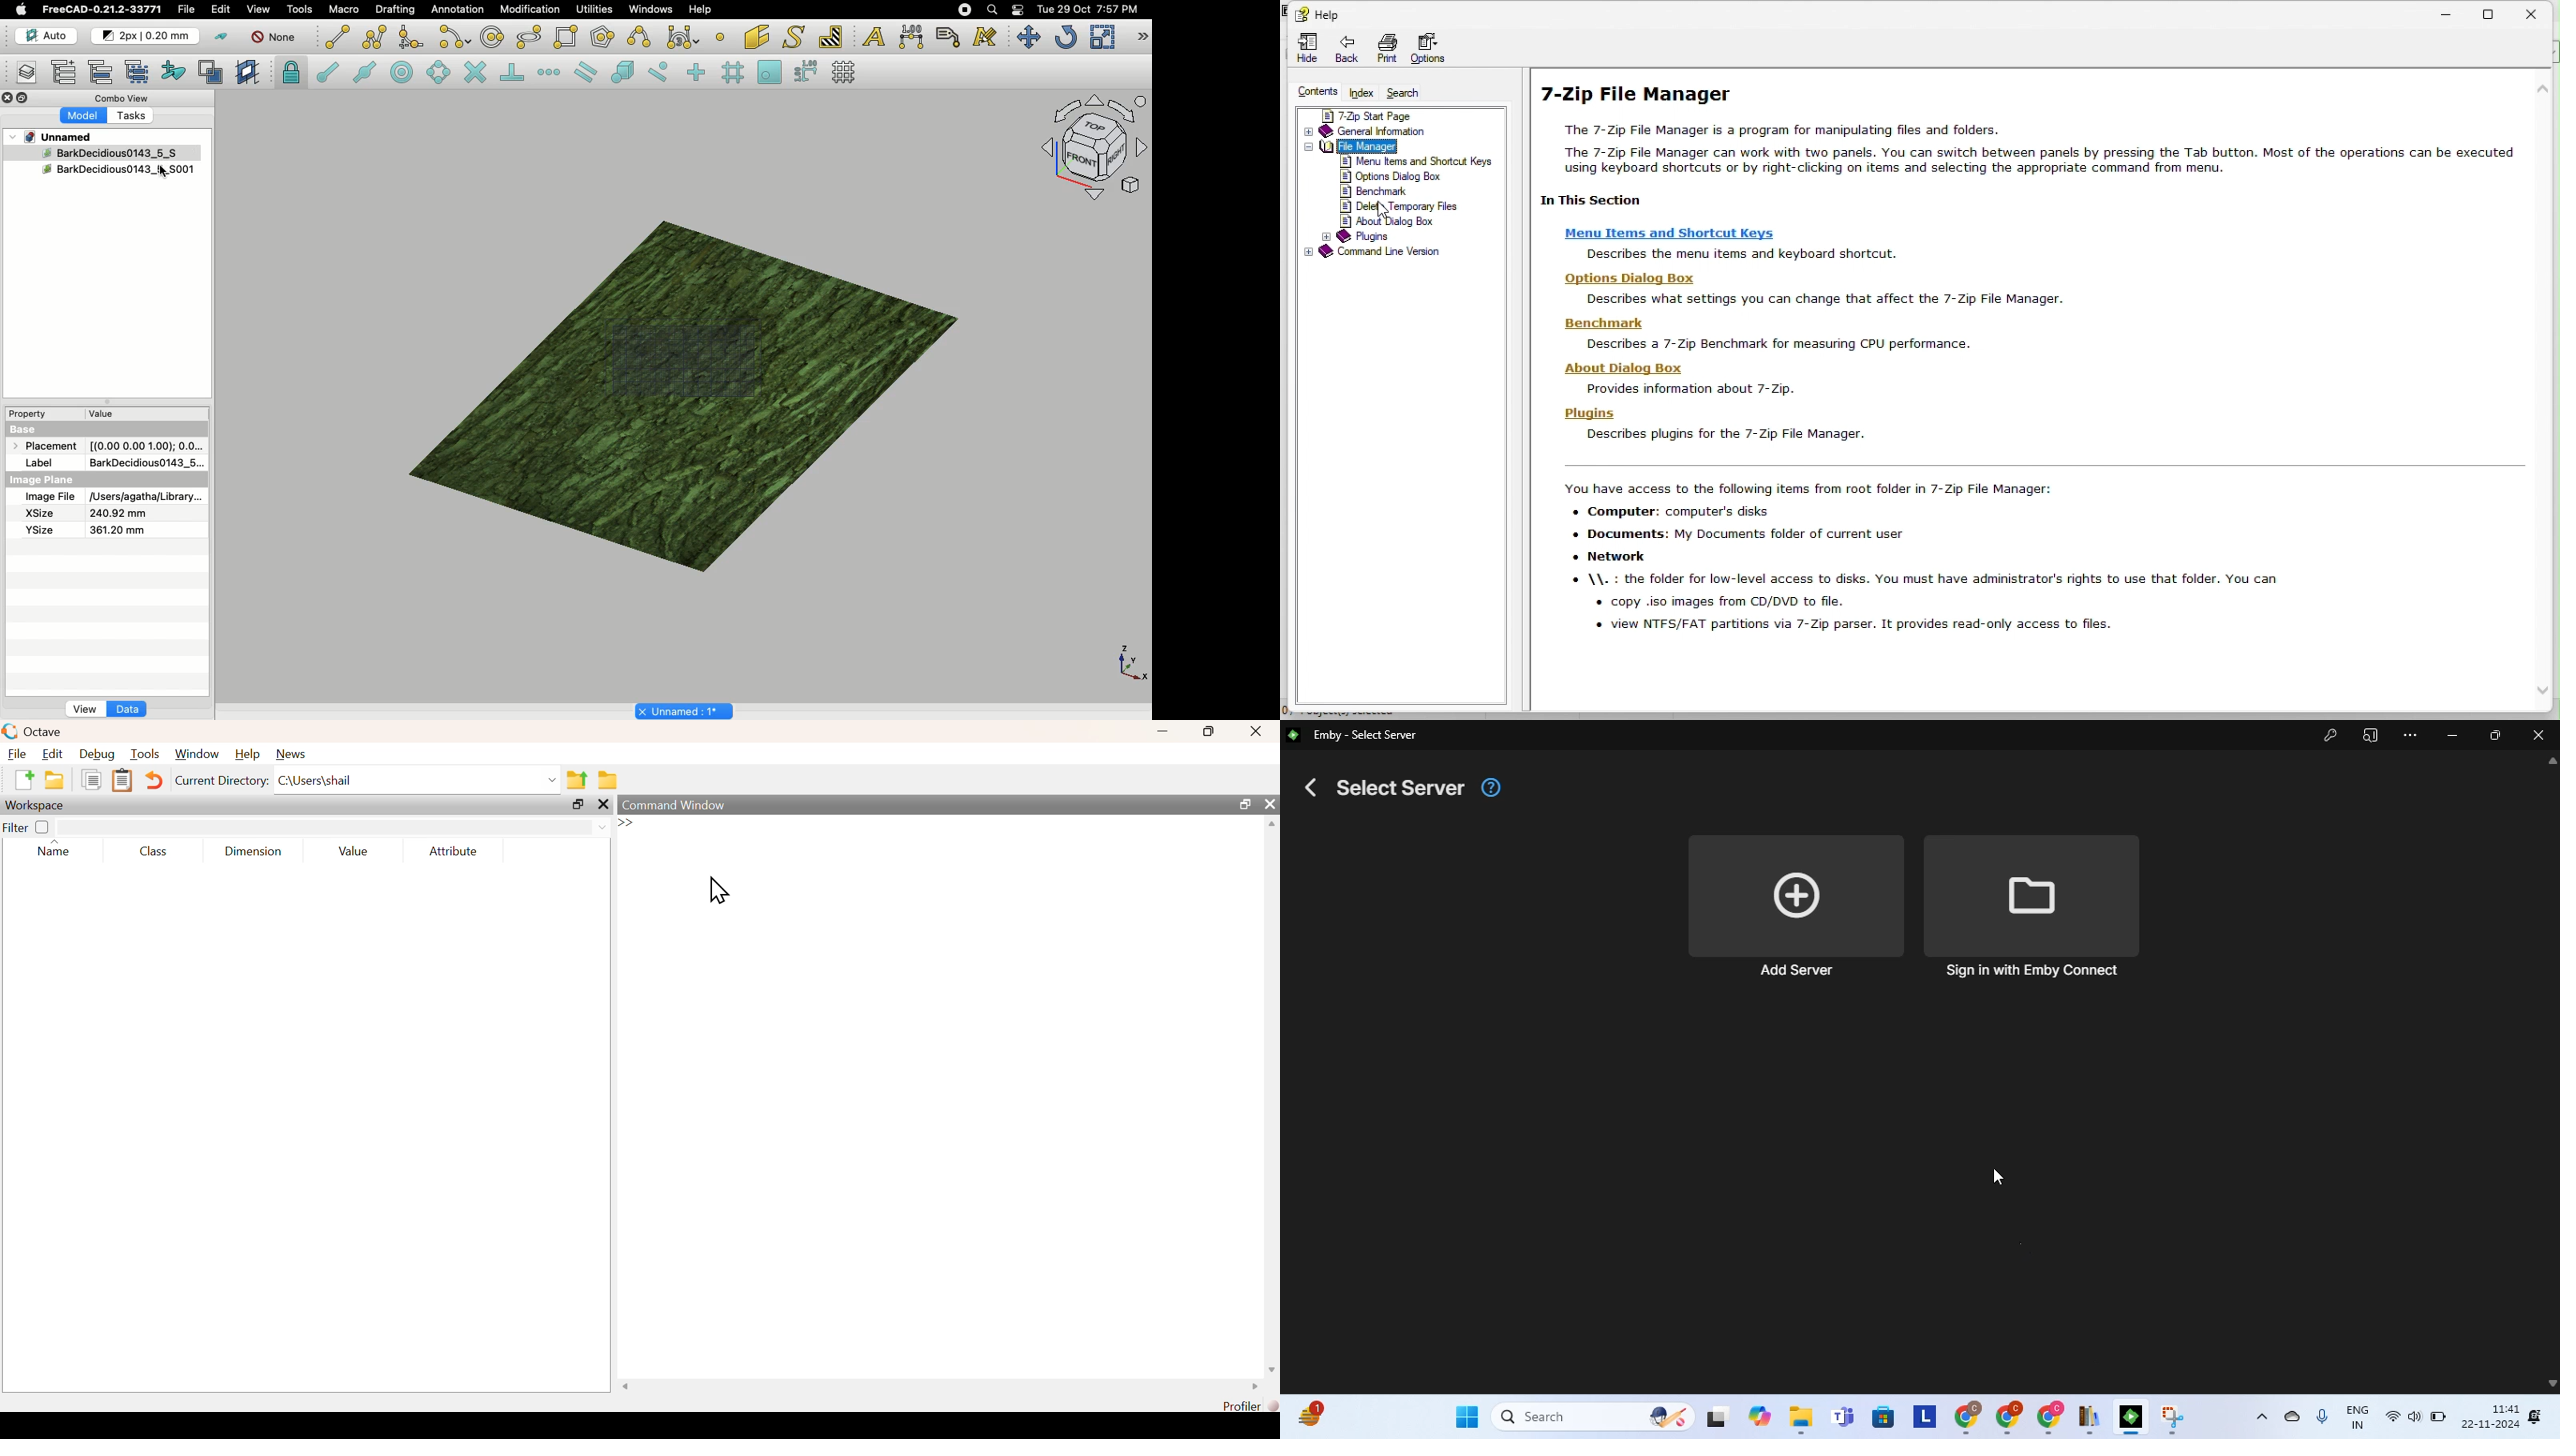  Describe the element at coordinates (685, 37) in the screenshot. I see `Bezier tools` at that location.